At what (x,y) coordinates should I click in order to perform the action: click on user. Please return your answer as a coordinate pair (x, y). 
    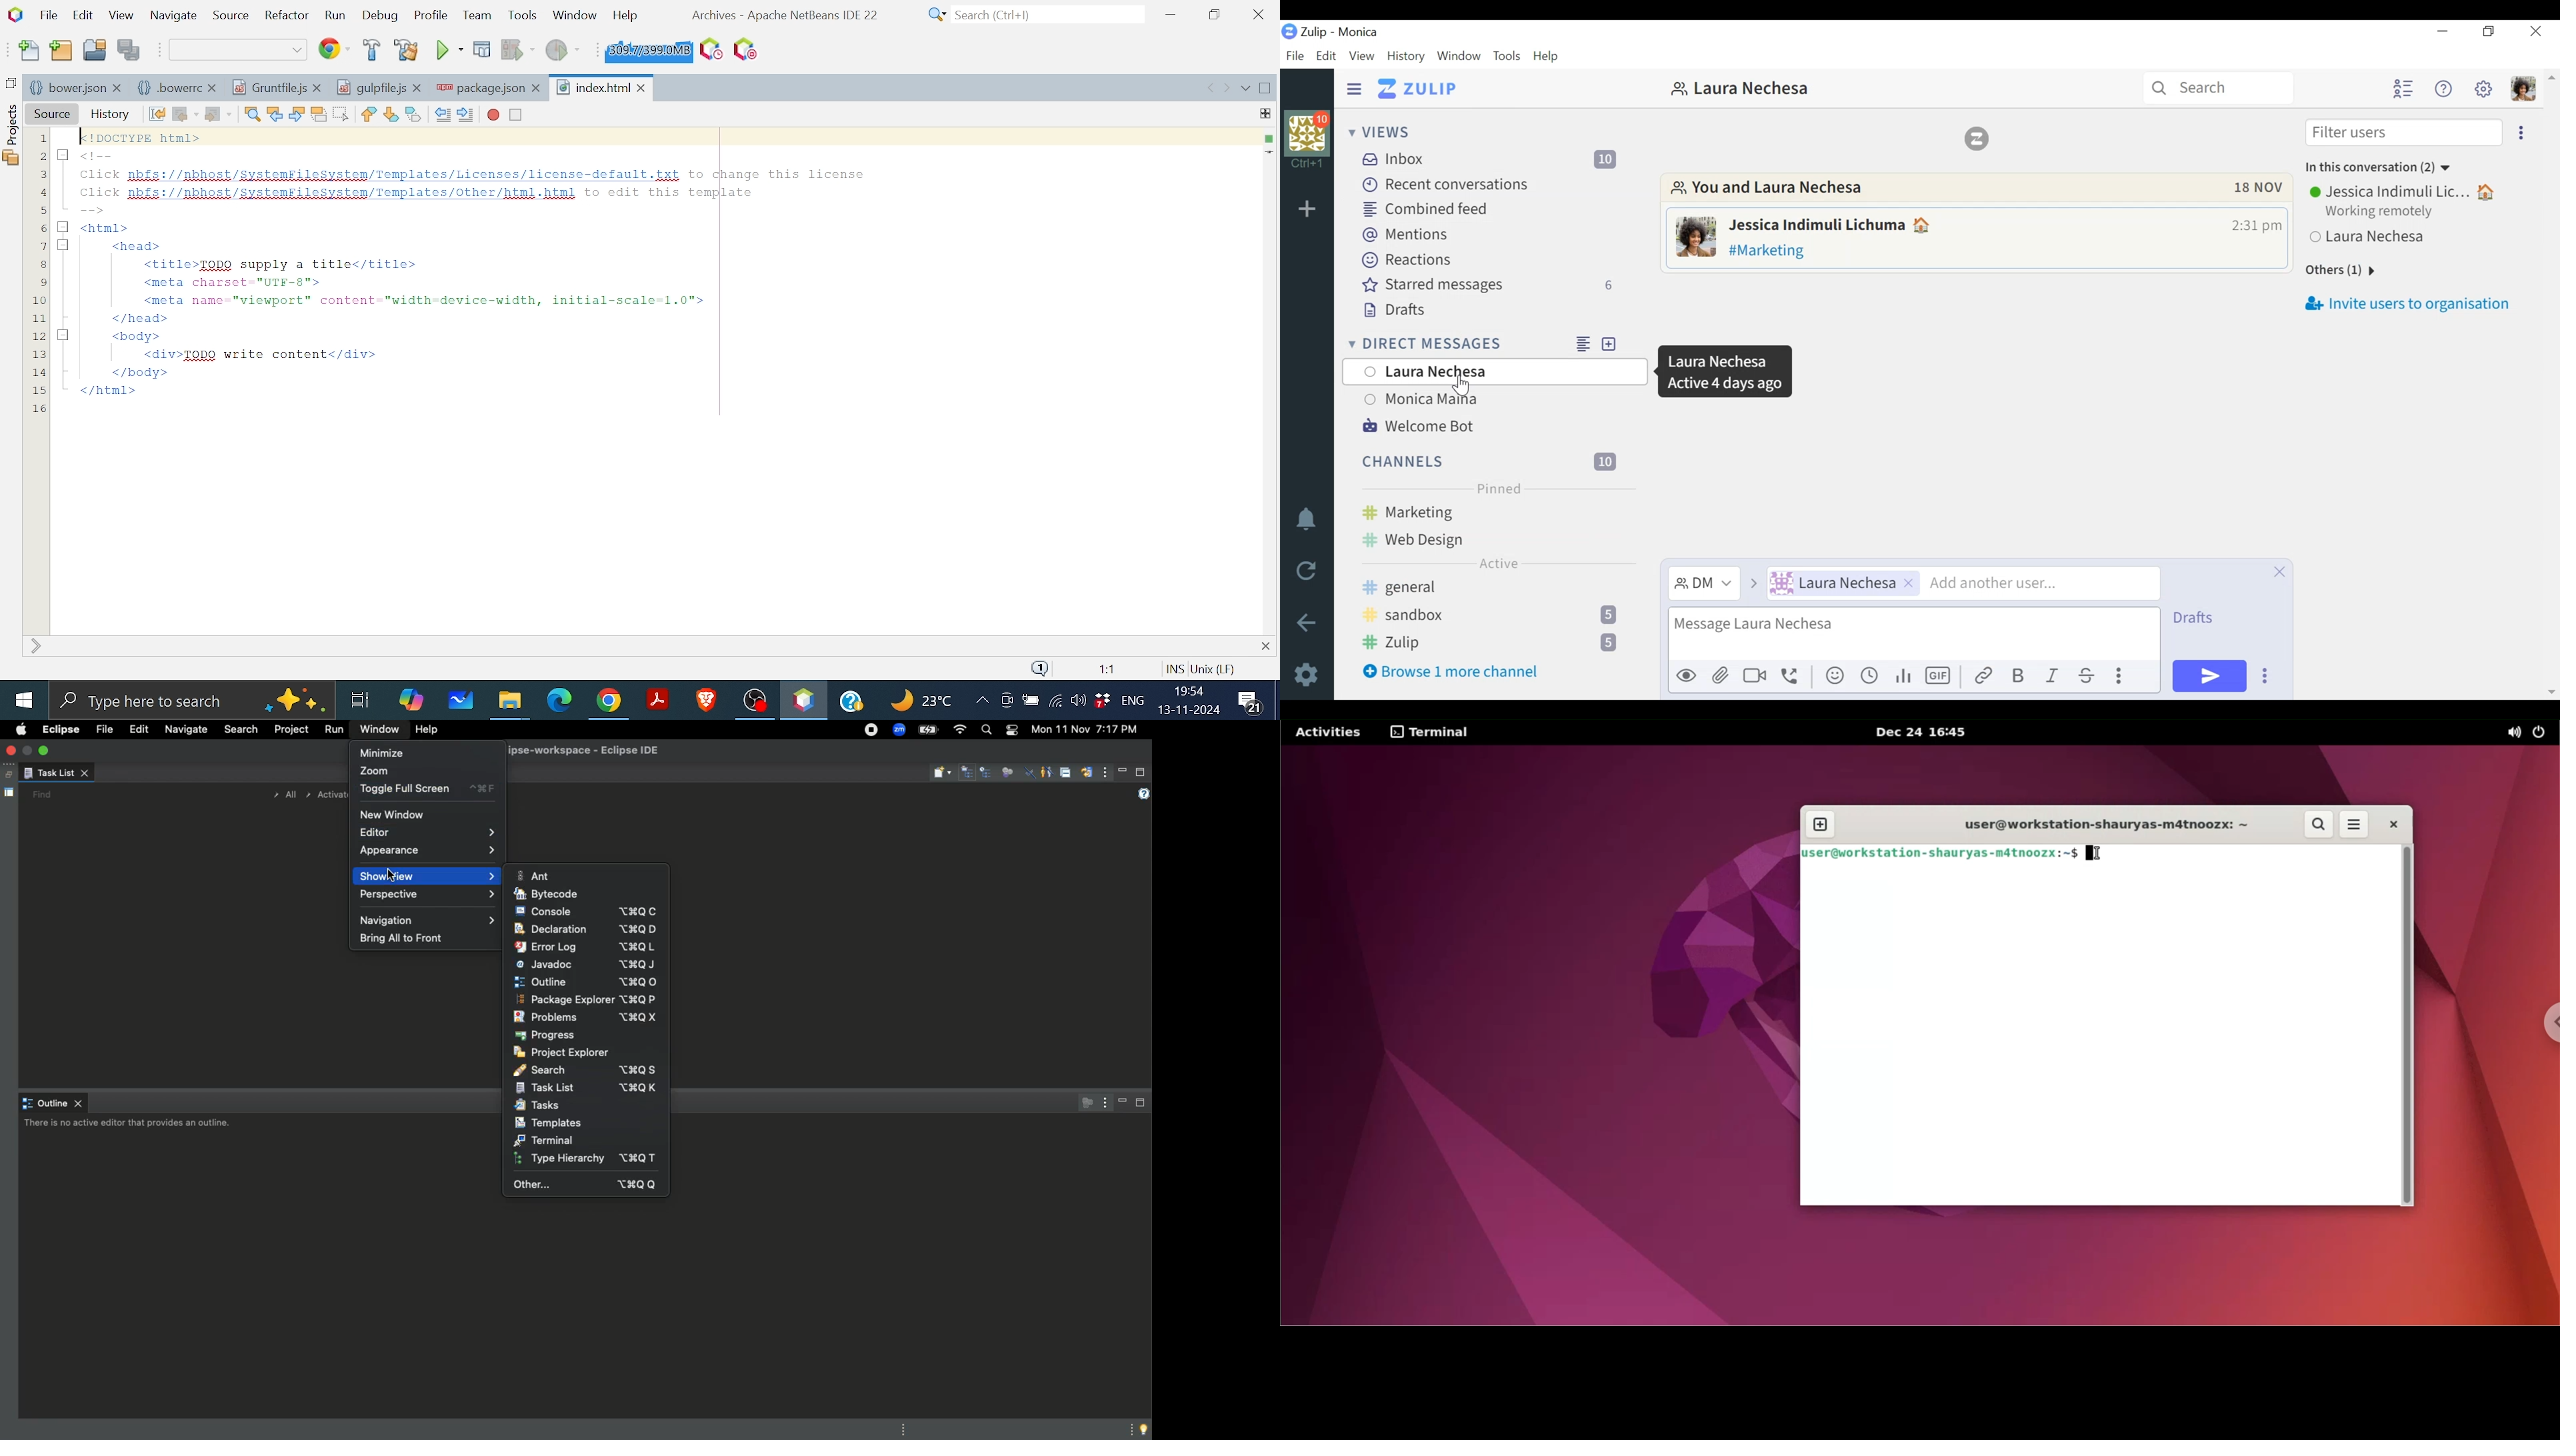
    Looking at the image, I should click on (2414, 214).